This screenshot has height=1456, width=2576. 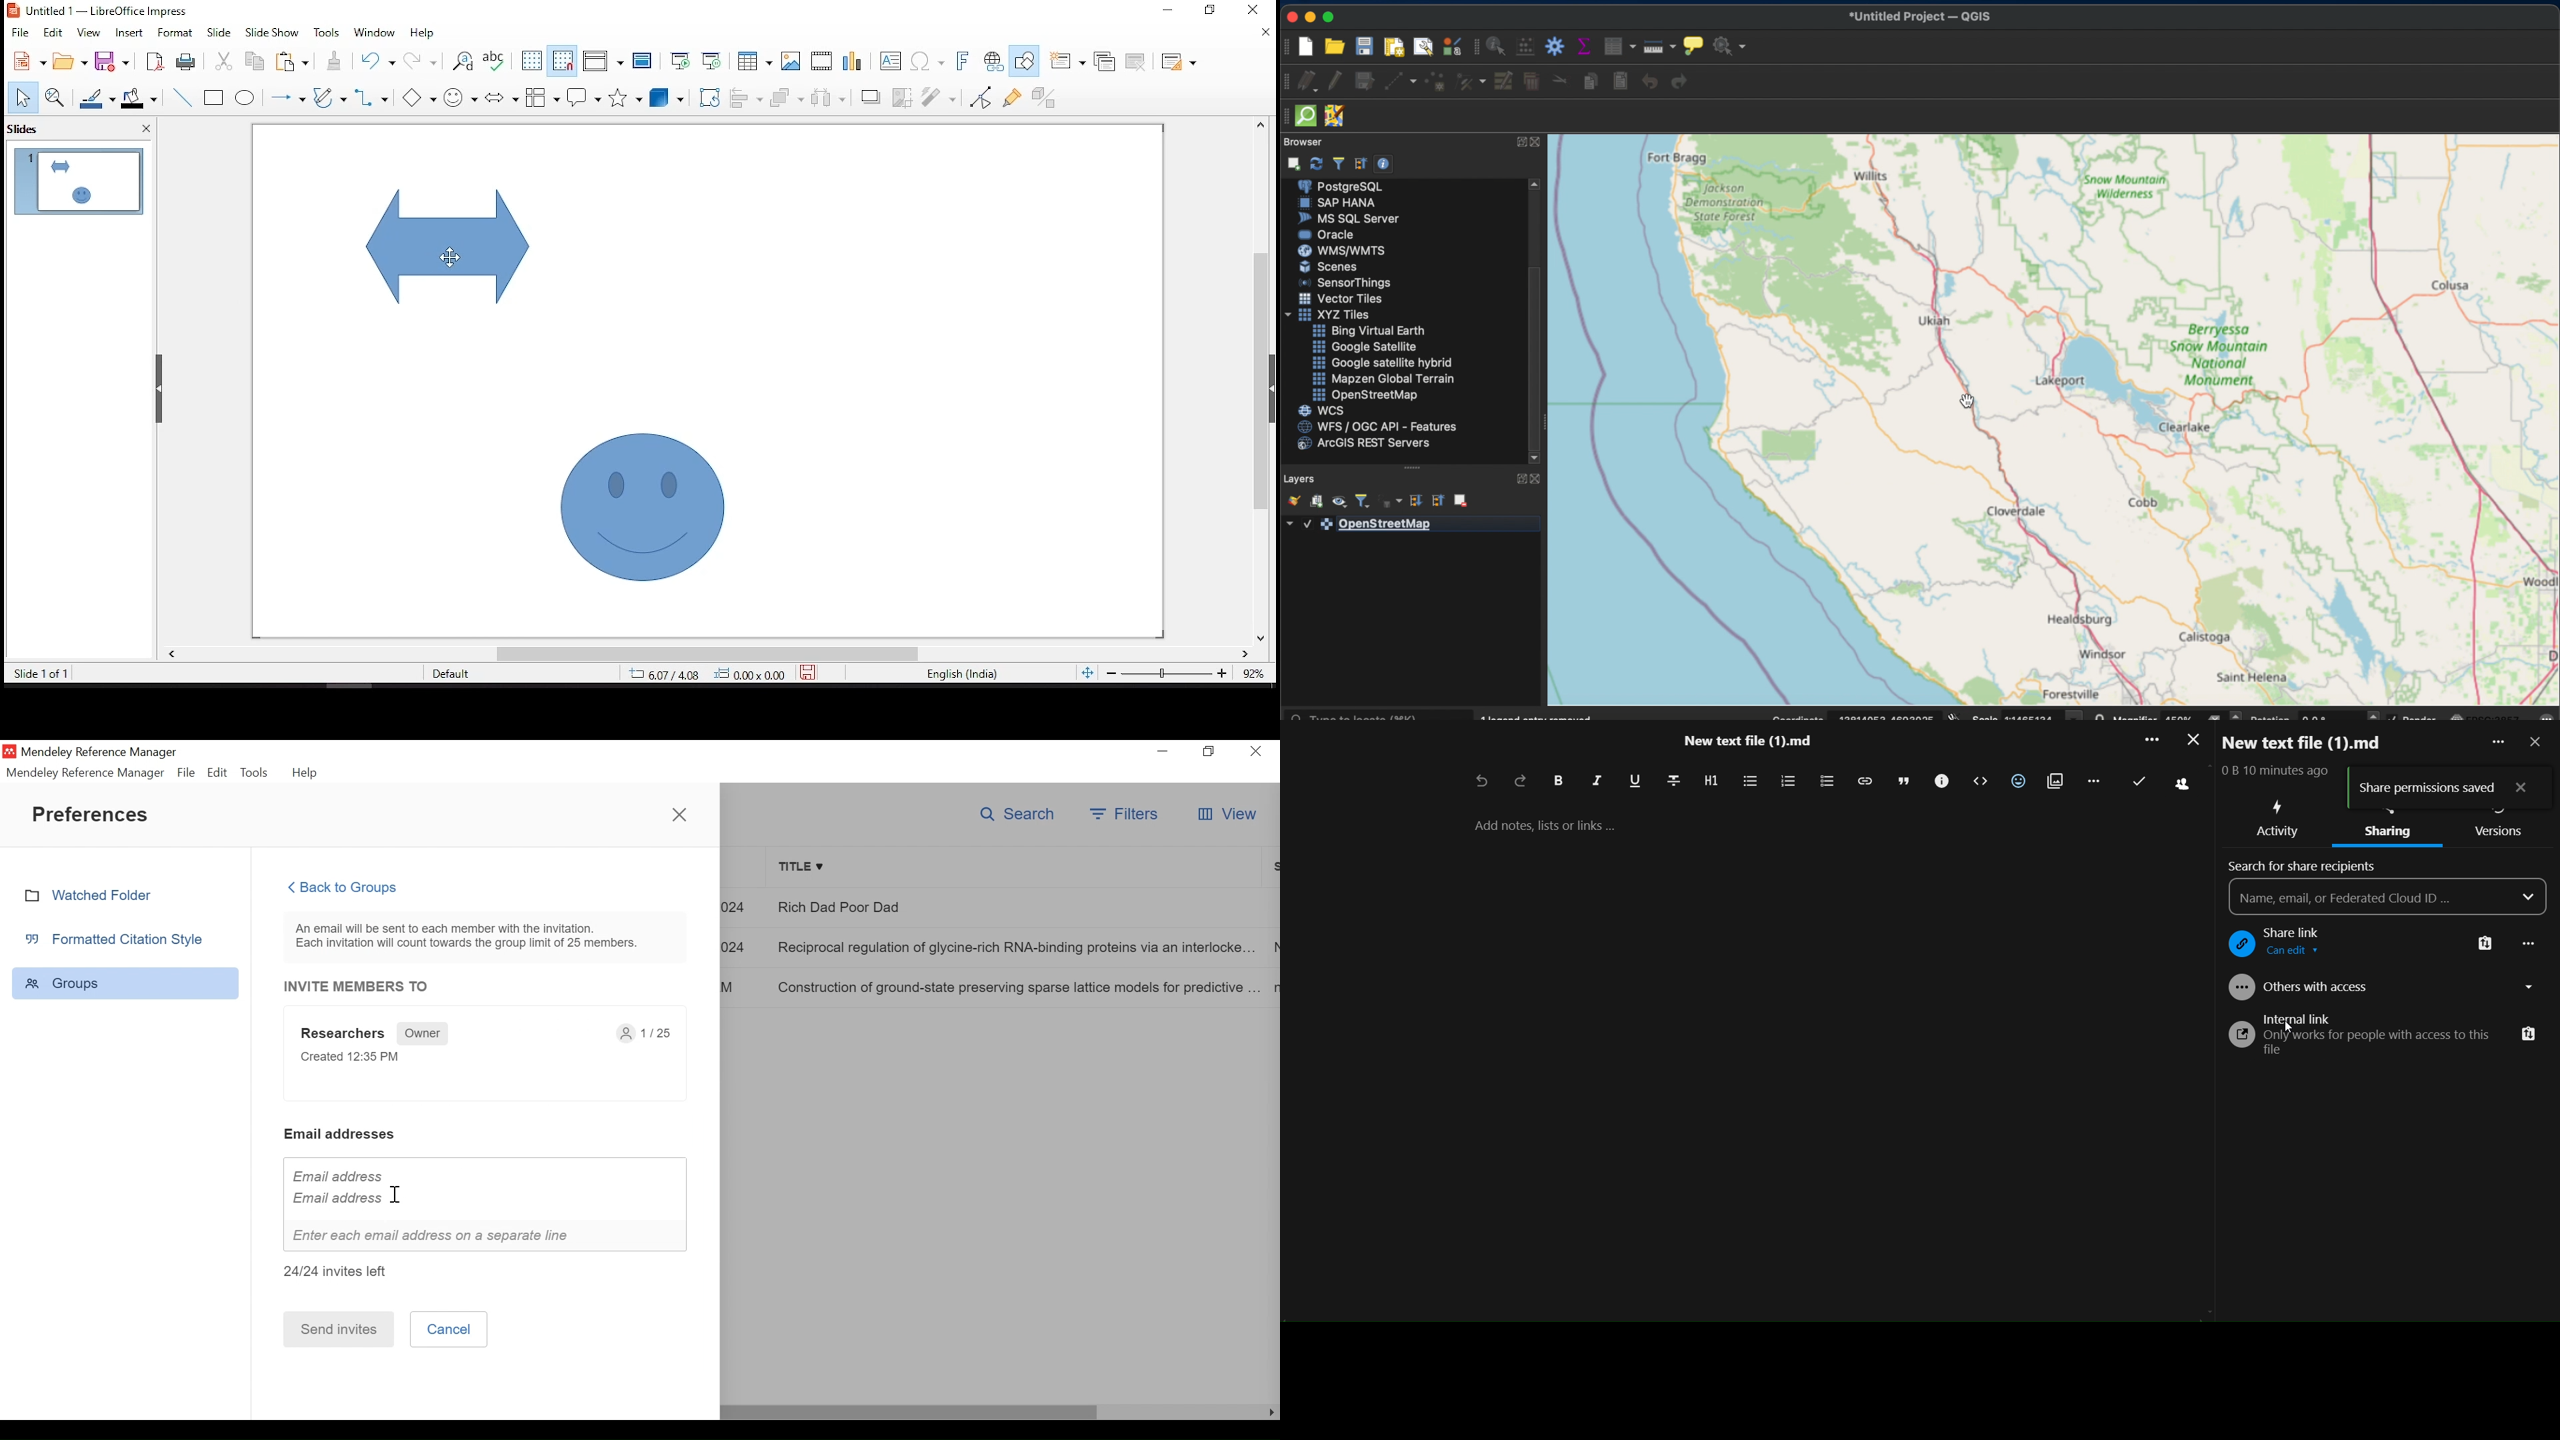 I want to click on restore, so click(x=1167, y=11).